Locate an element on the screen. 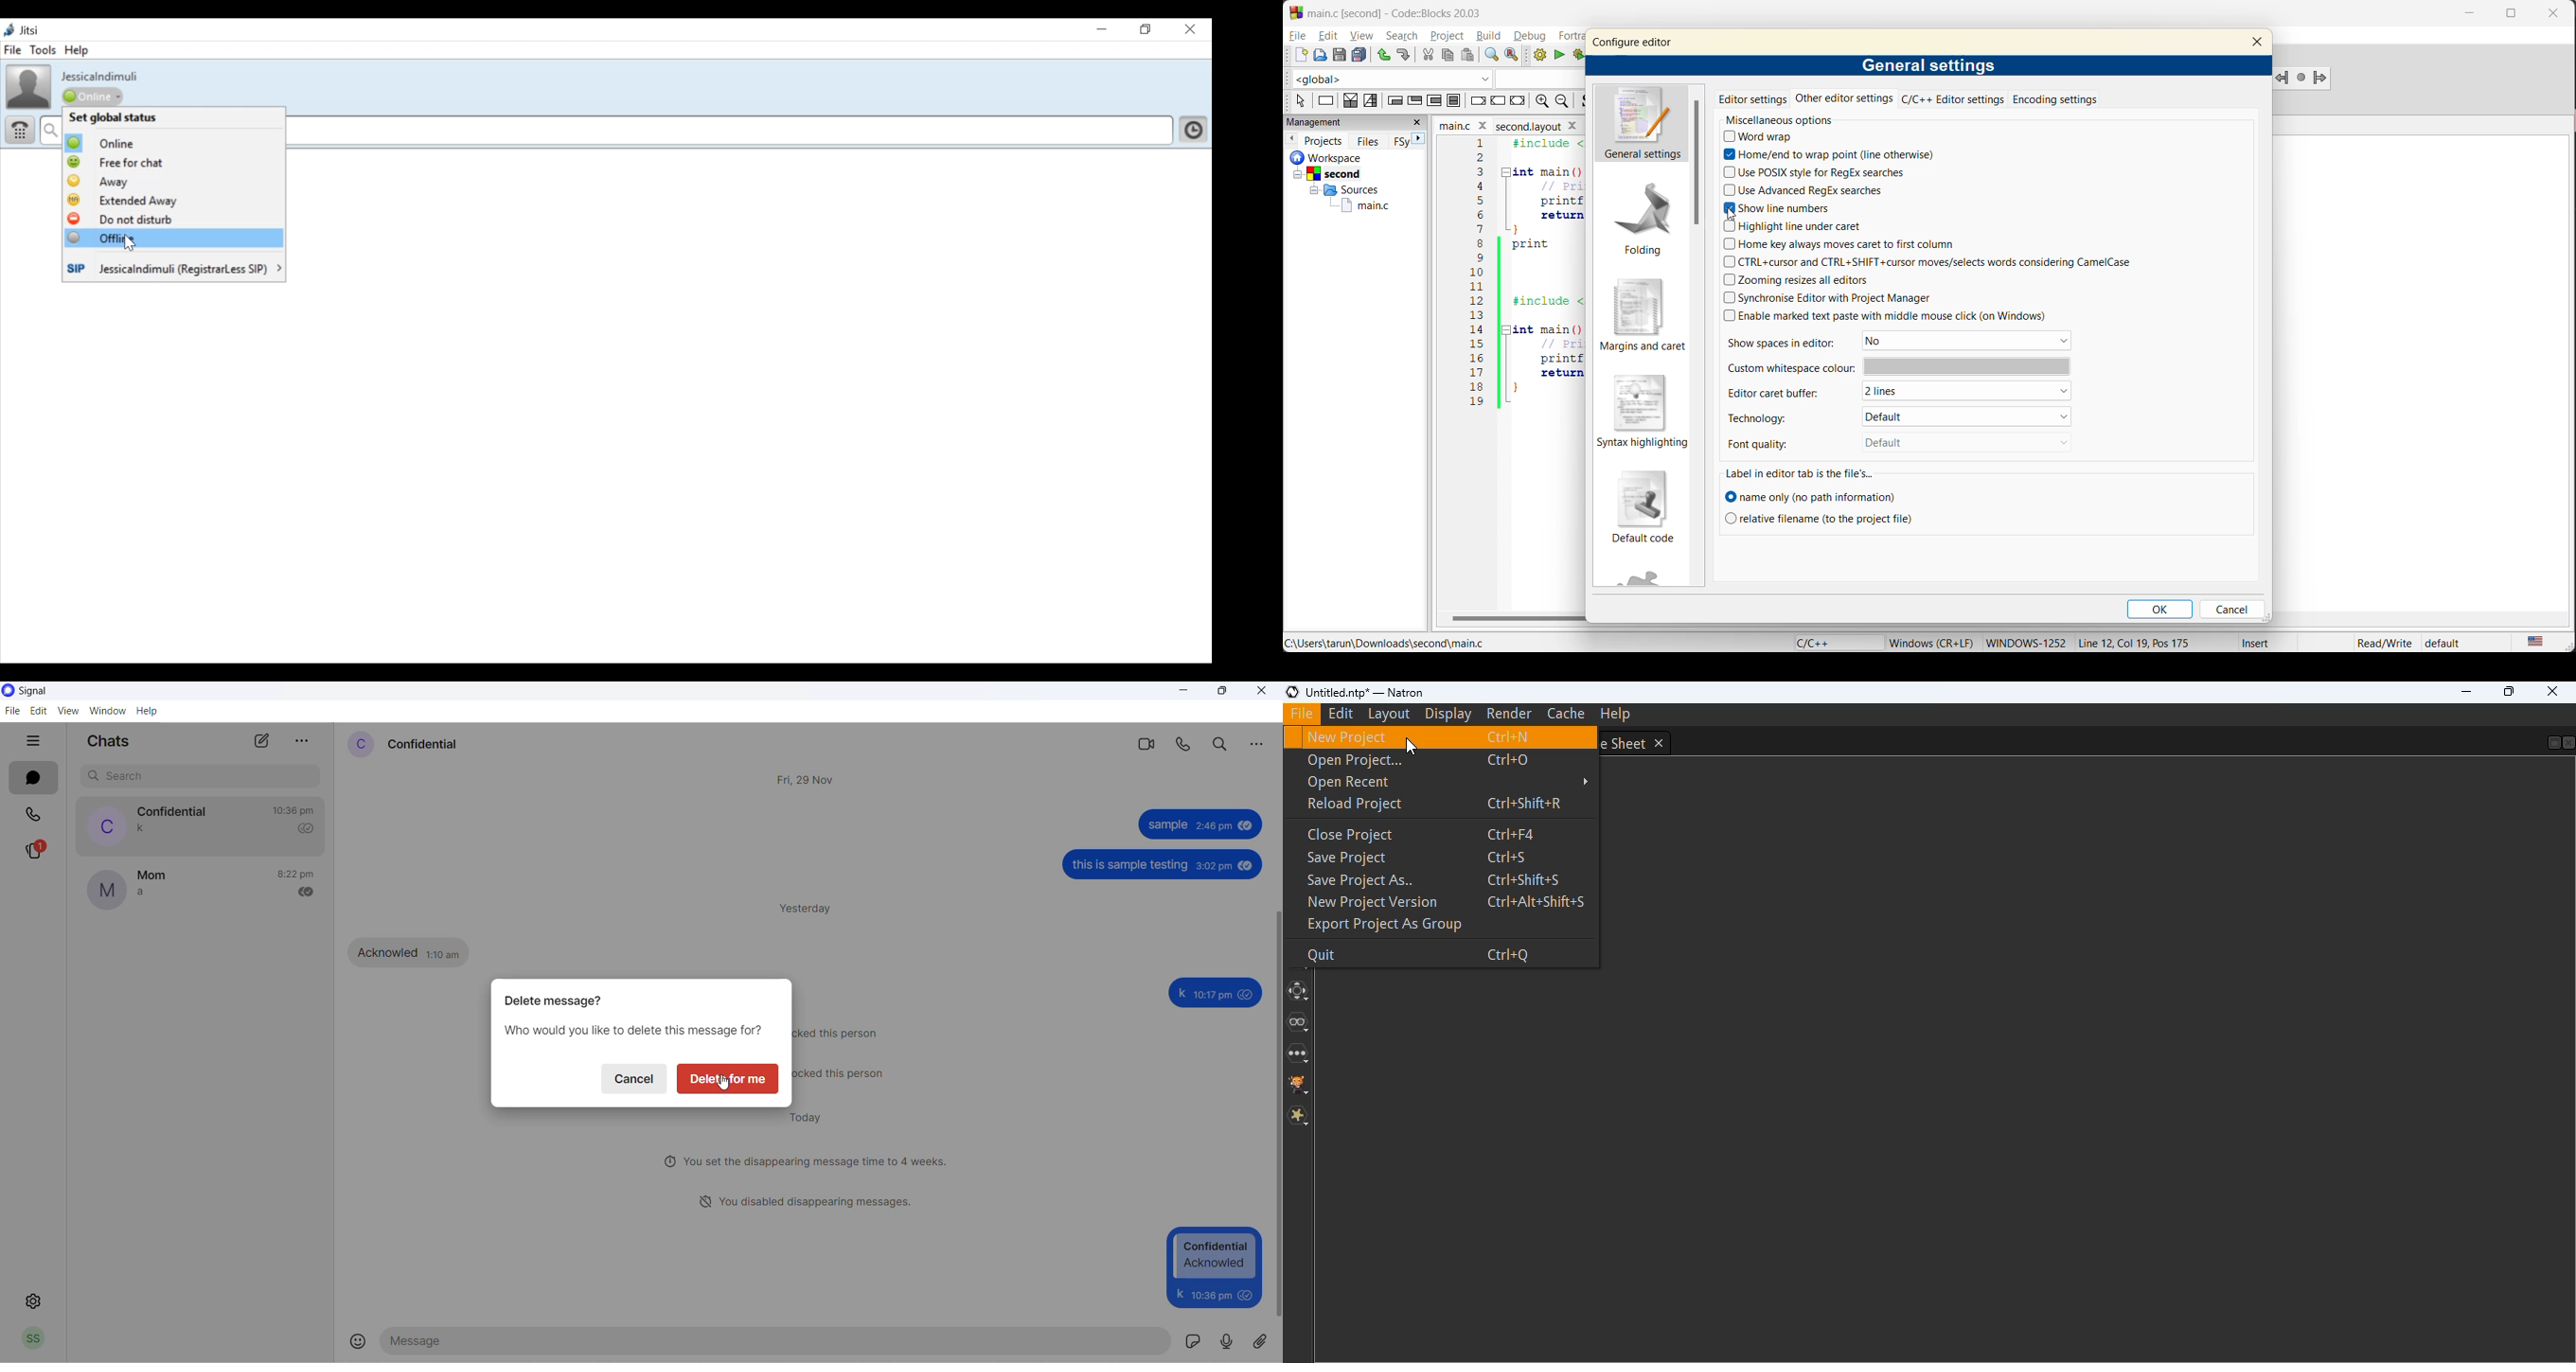 This screenshot has height=1372, width=2576. Enter name or number is located at coordinates (733, 131).